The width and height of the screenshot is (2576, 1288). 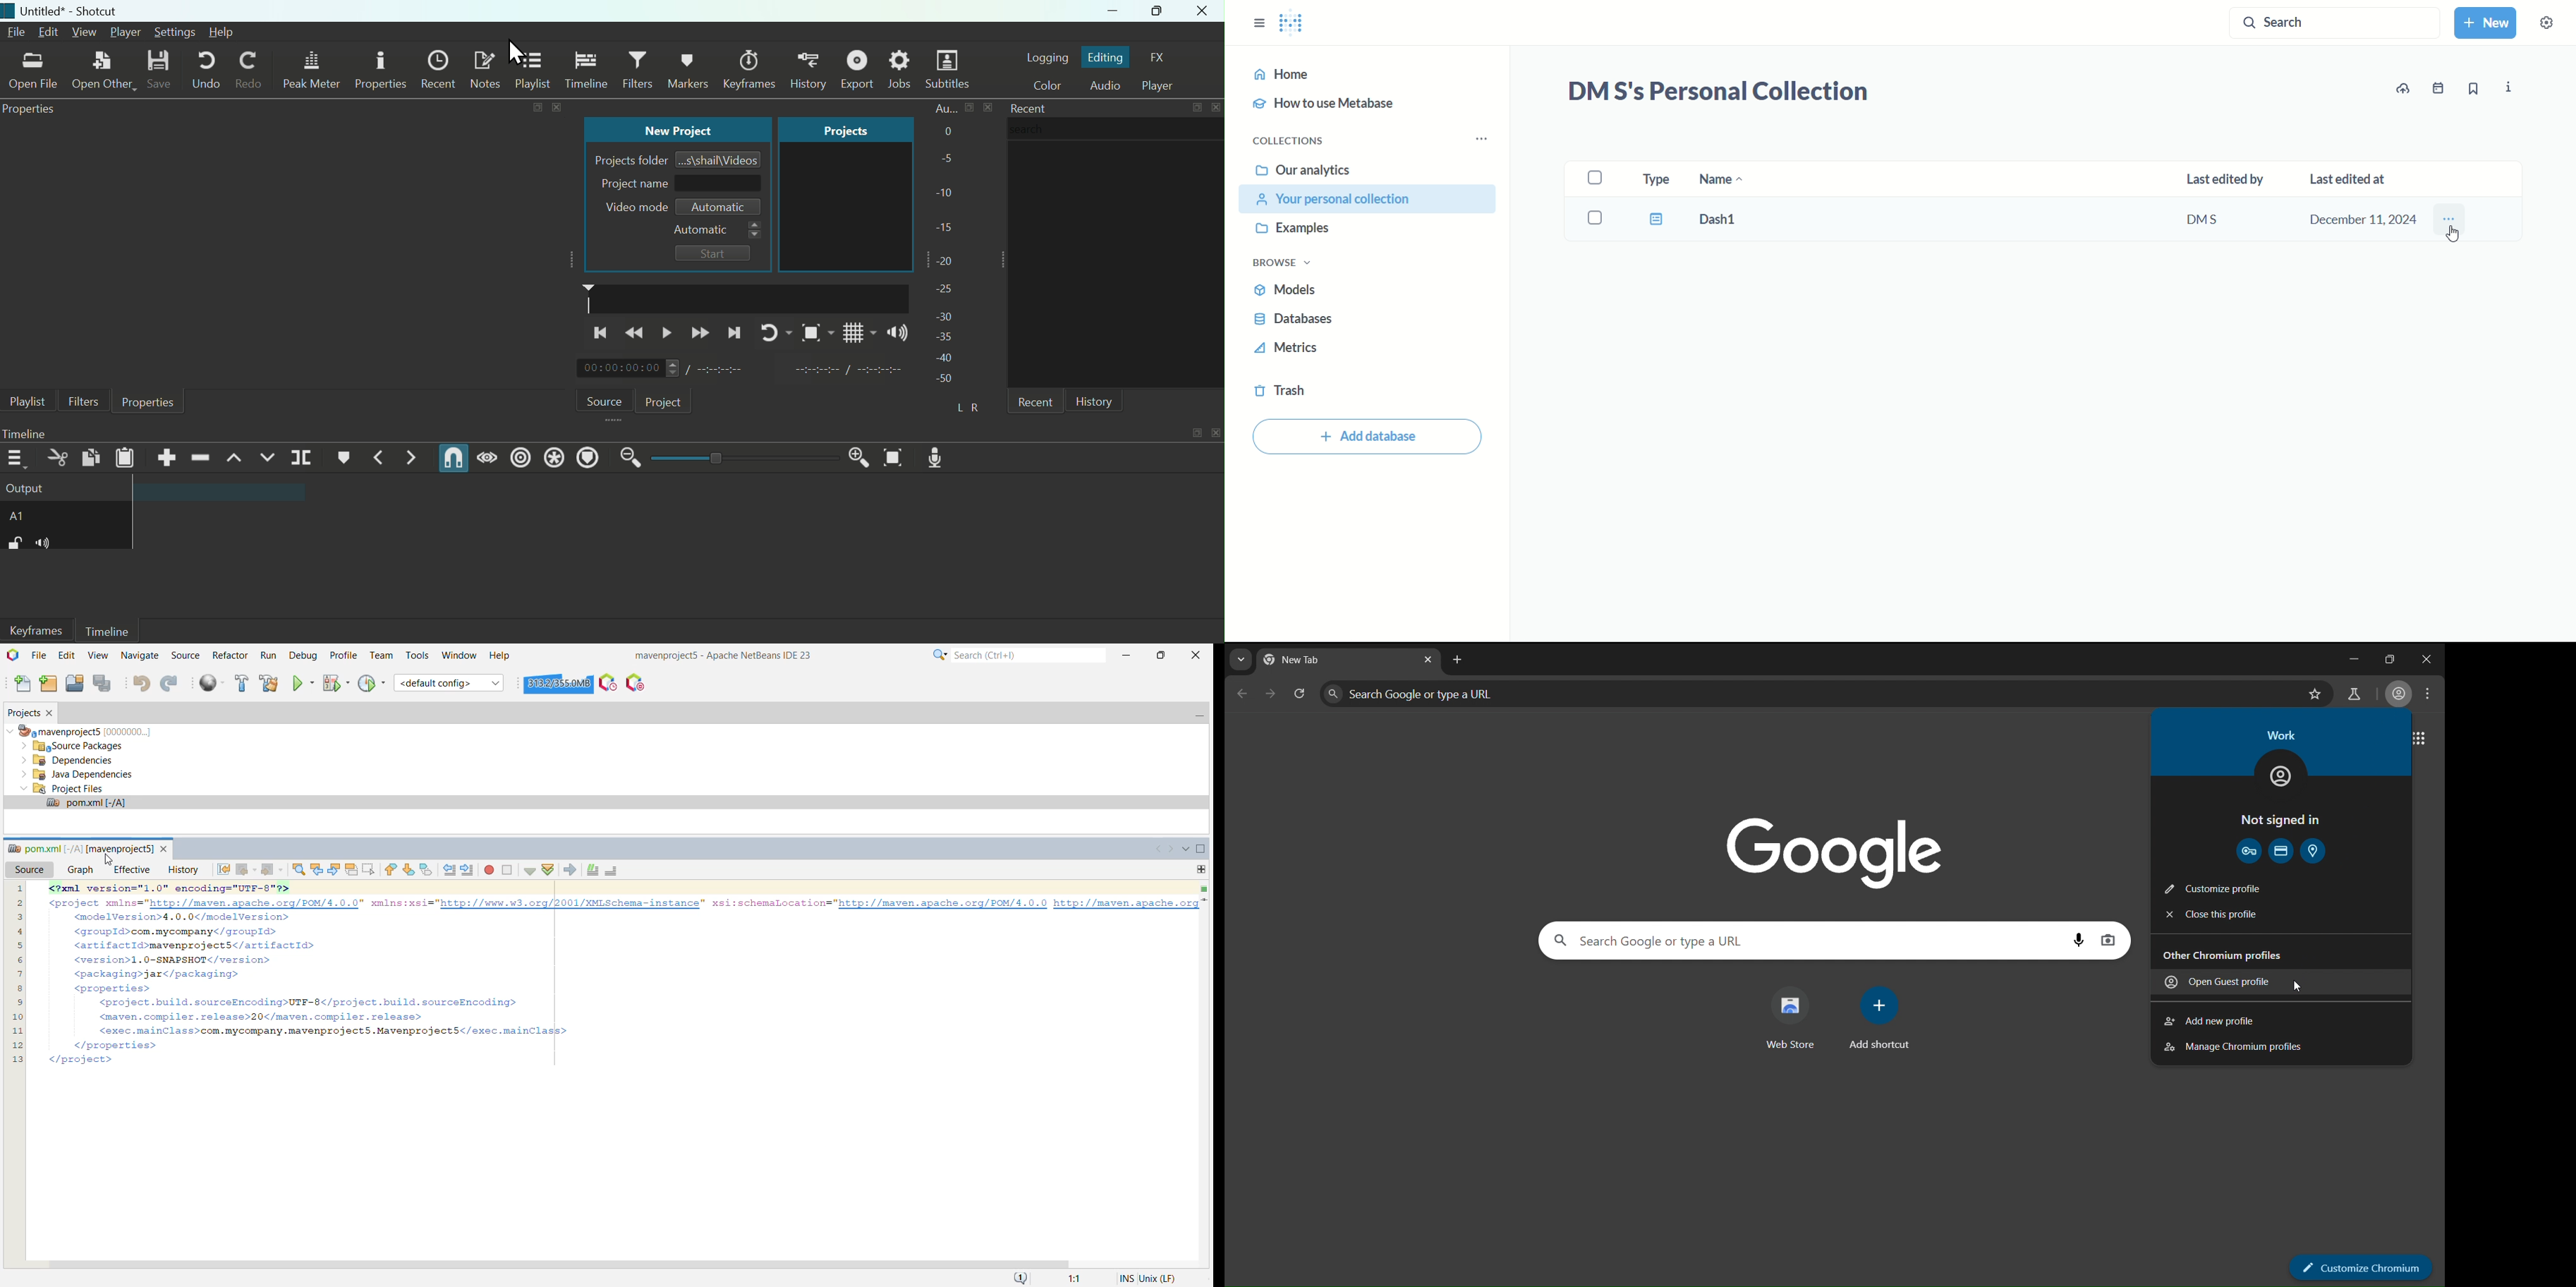 I want to click on in point, so click(x=843, y=371).